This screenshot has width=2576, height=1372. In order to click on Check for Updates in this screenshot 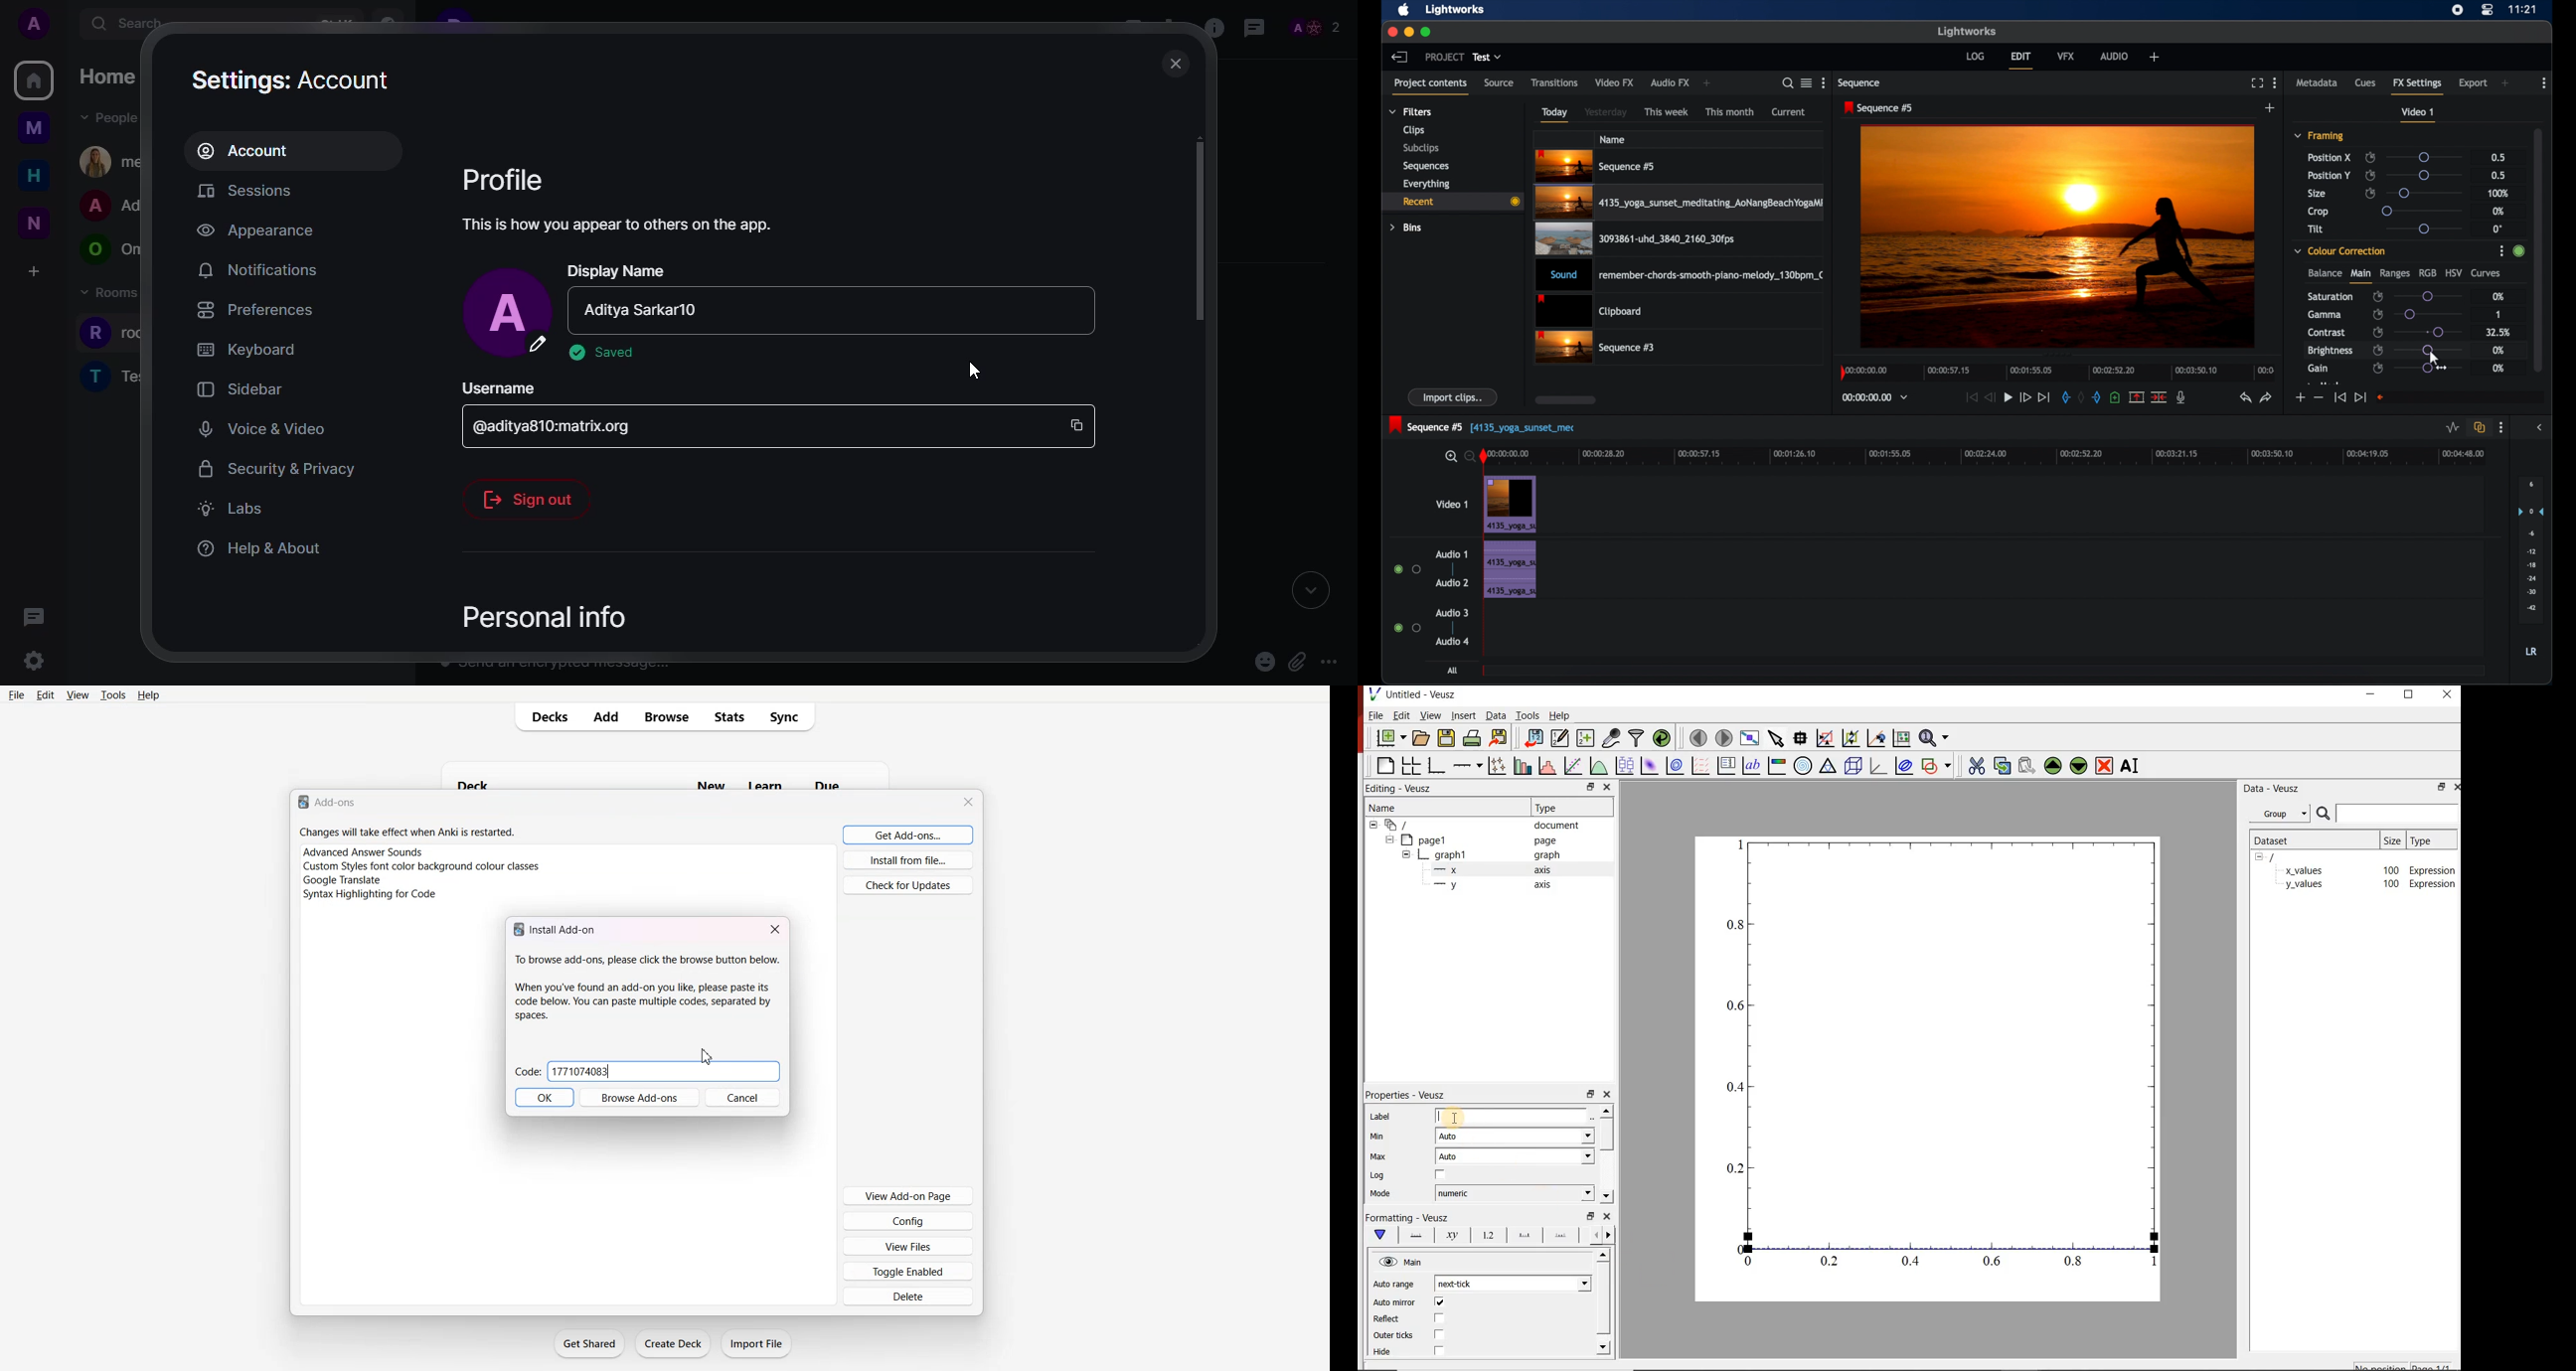, I will do `click(908, 885)`.